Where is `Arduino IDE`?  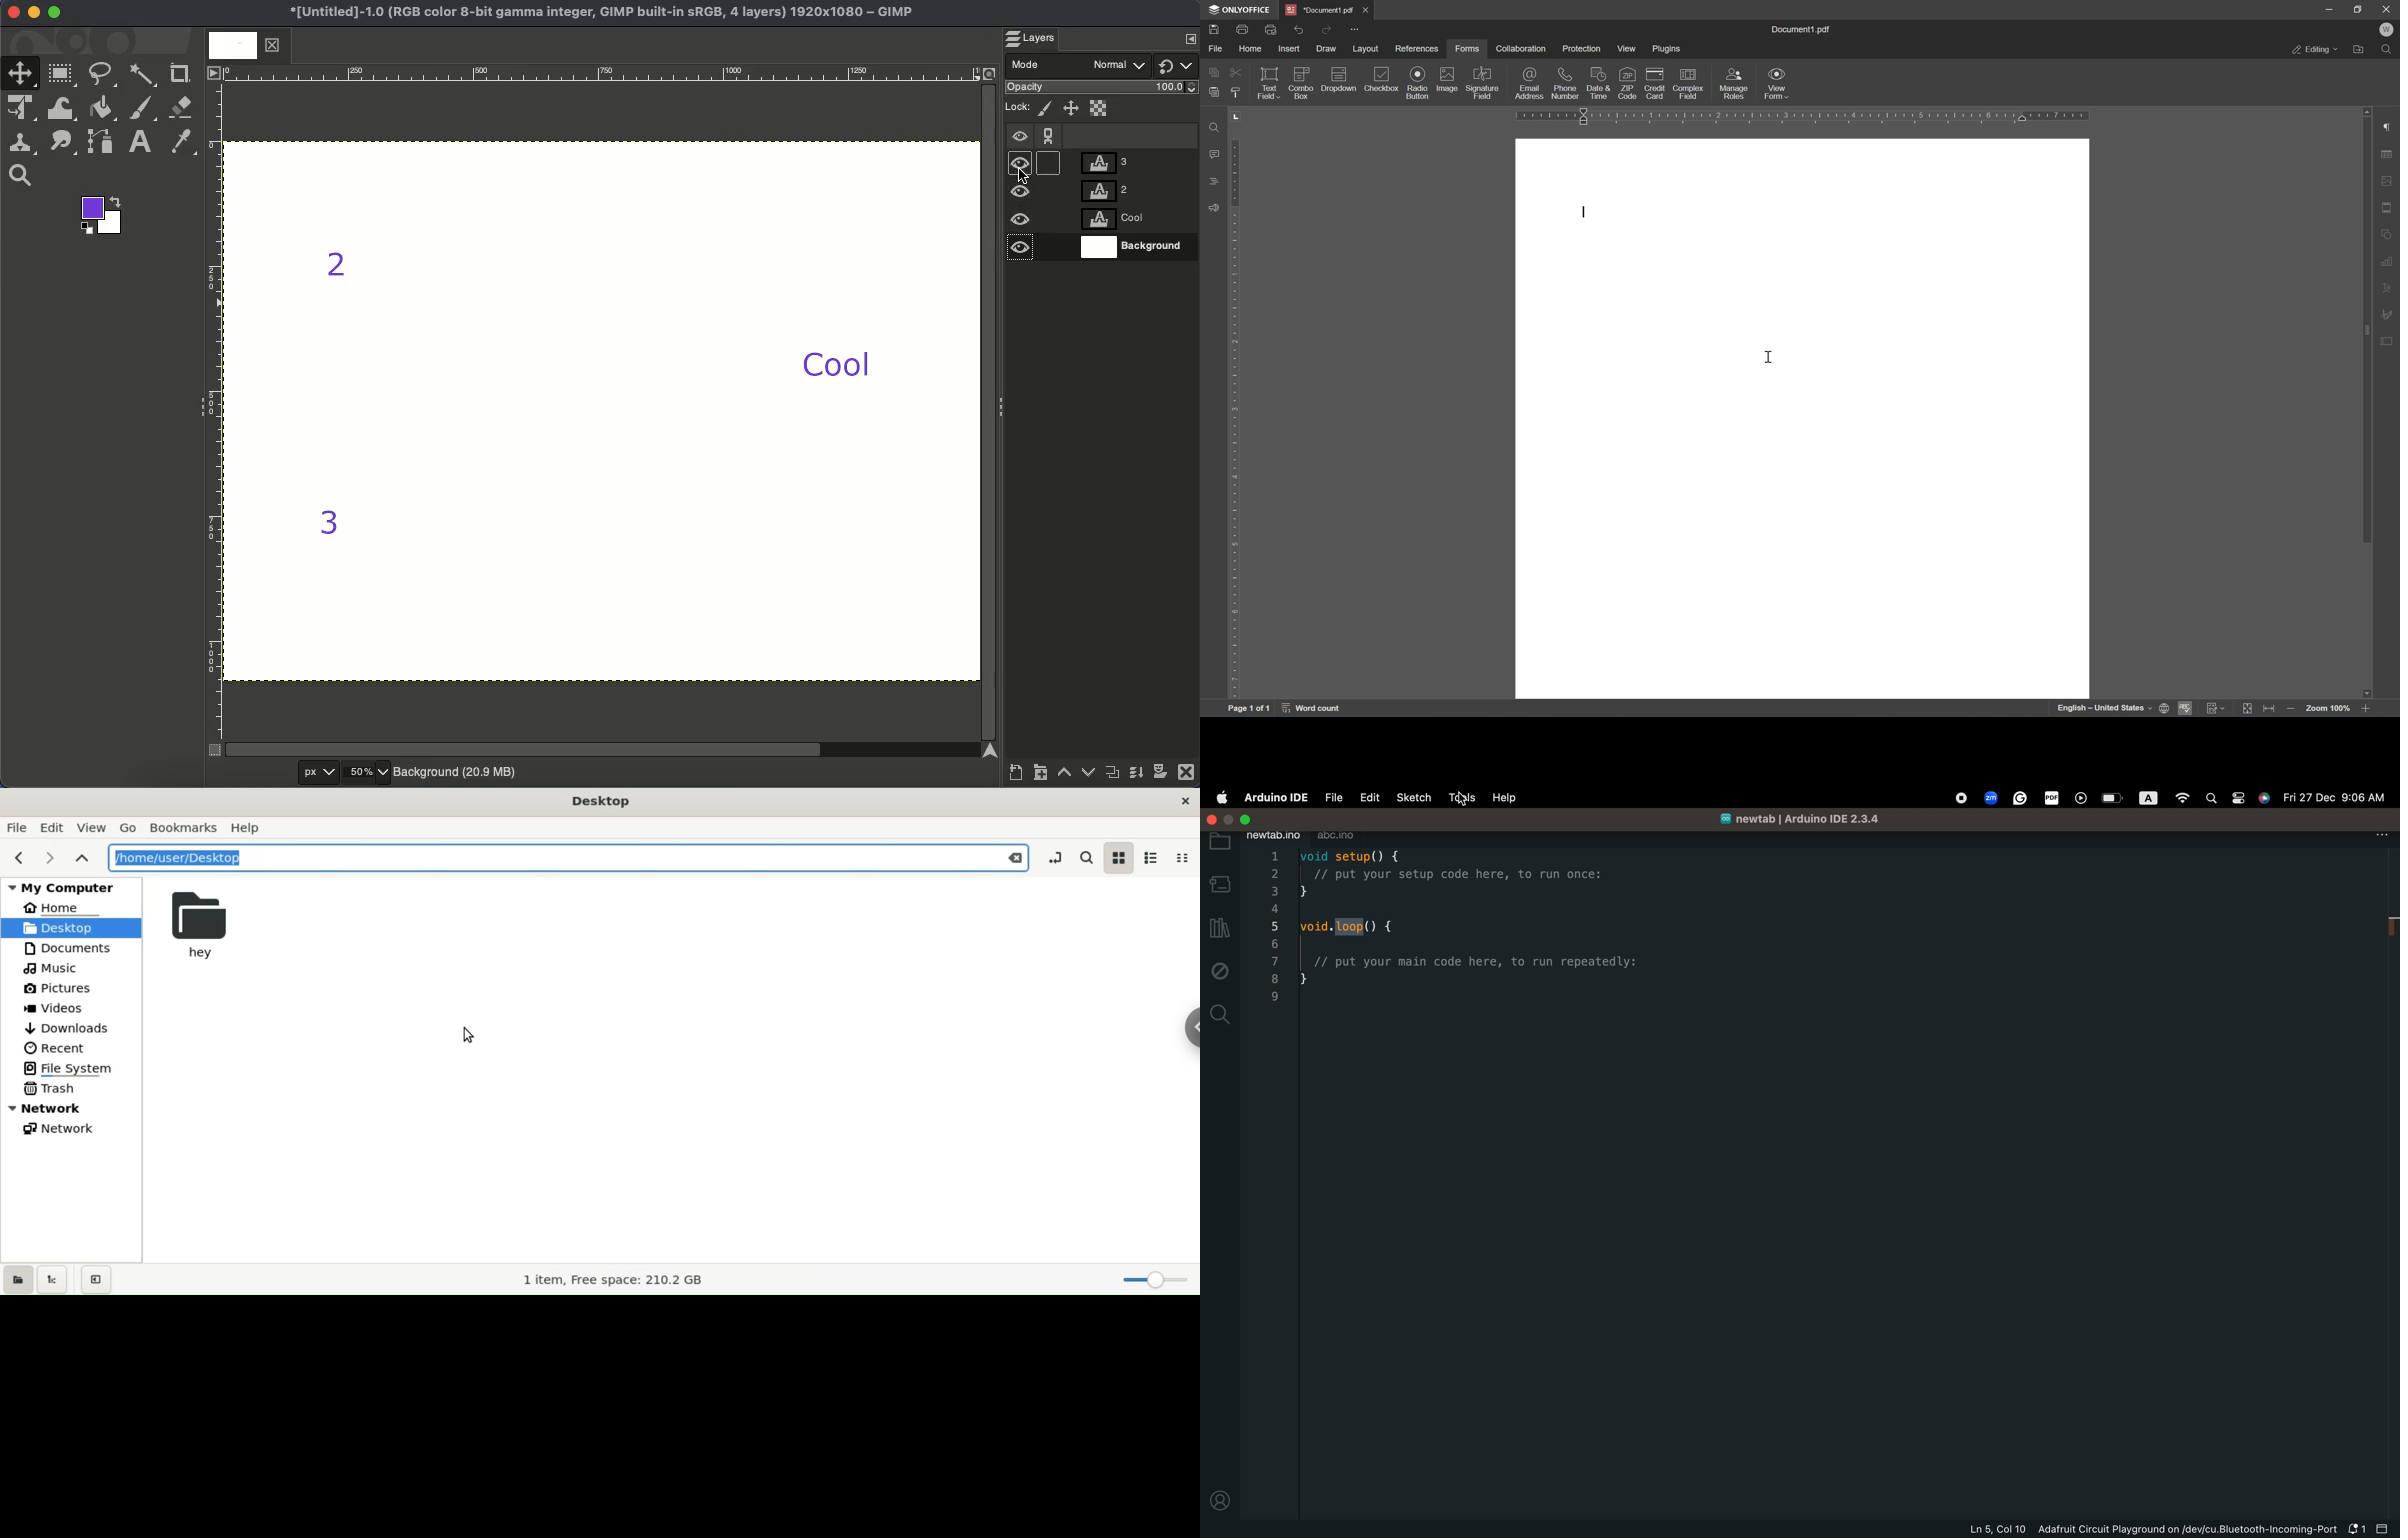 Arduino IDE is located at coordinates (1275, 798).